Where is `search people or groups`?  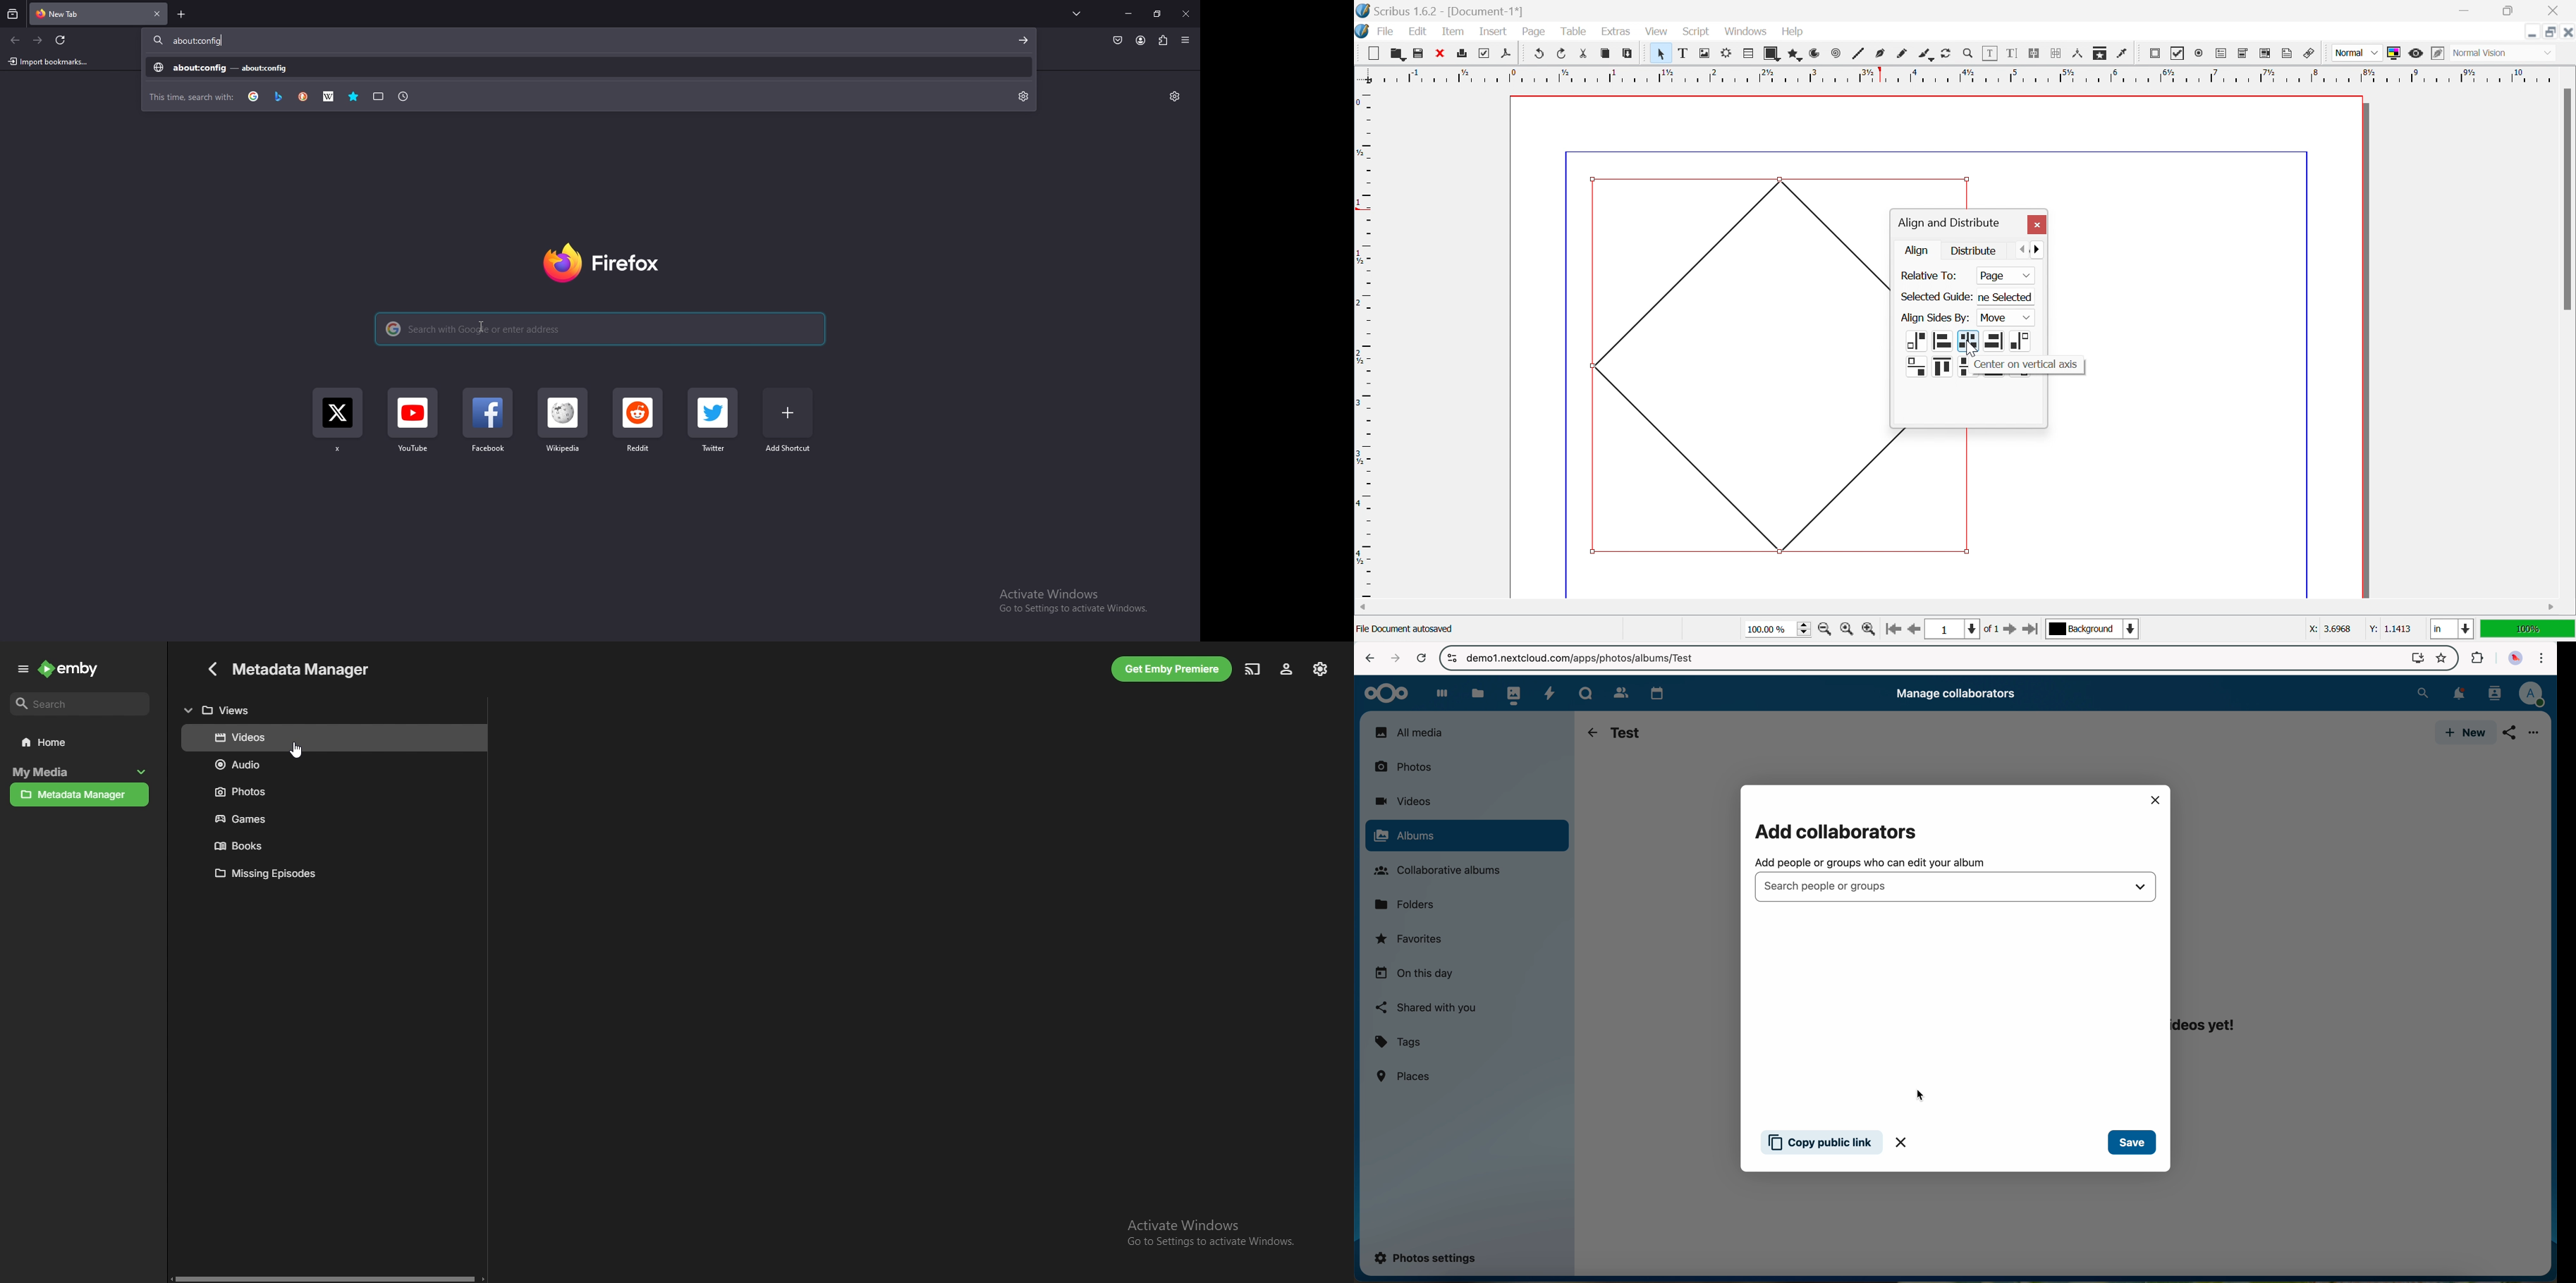
search people or groups is located at coordinates (1956, 886).